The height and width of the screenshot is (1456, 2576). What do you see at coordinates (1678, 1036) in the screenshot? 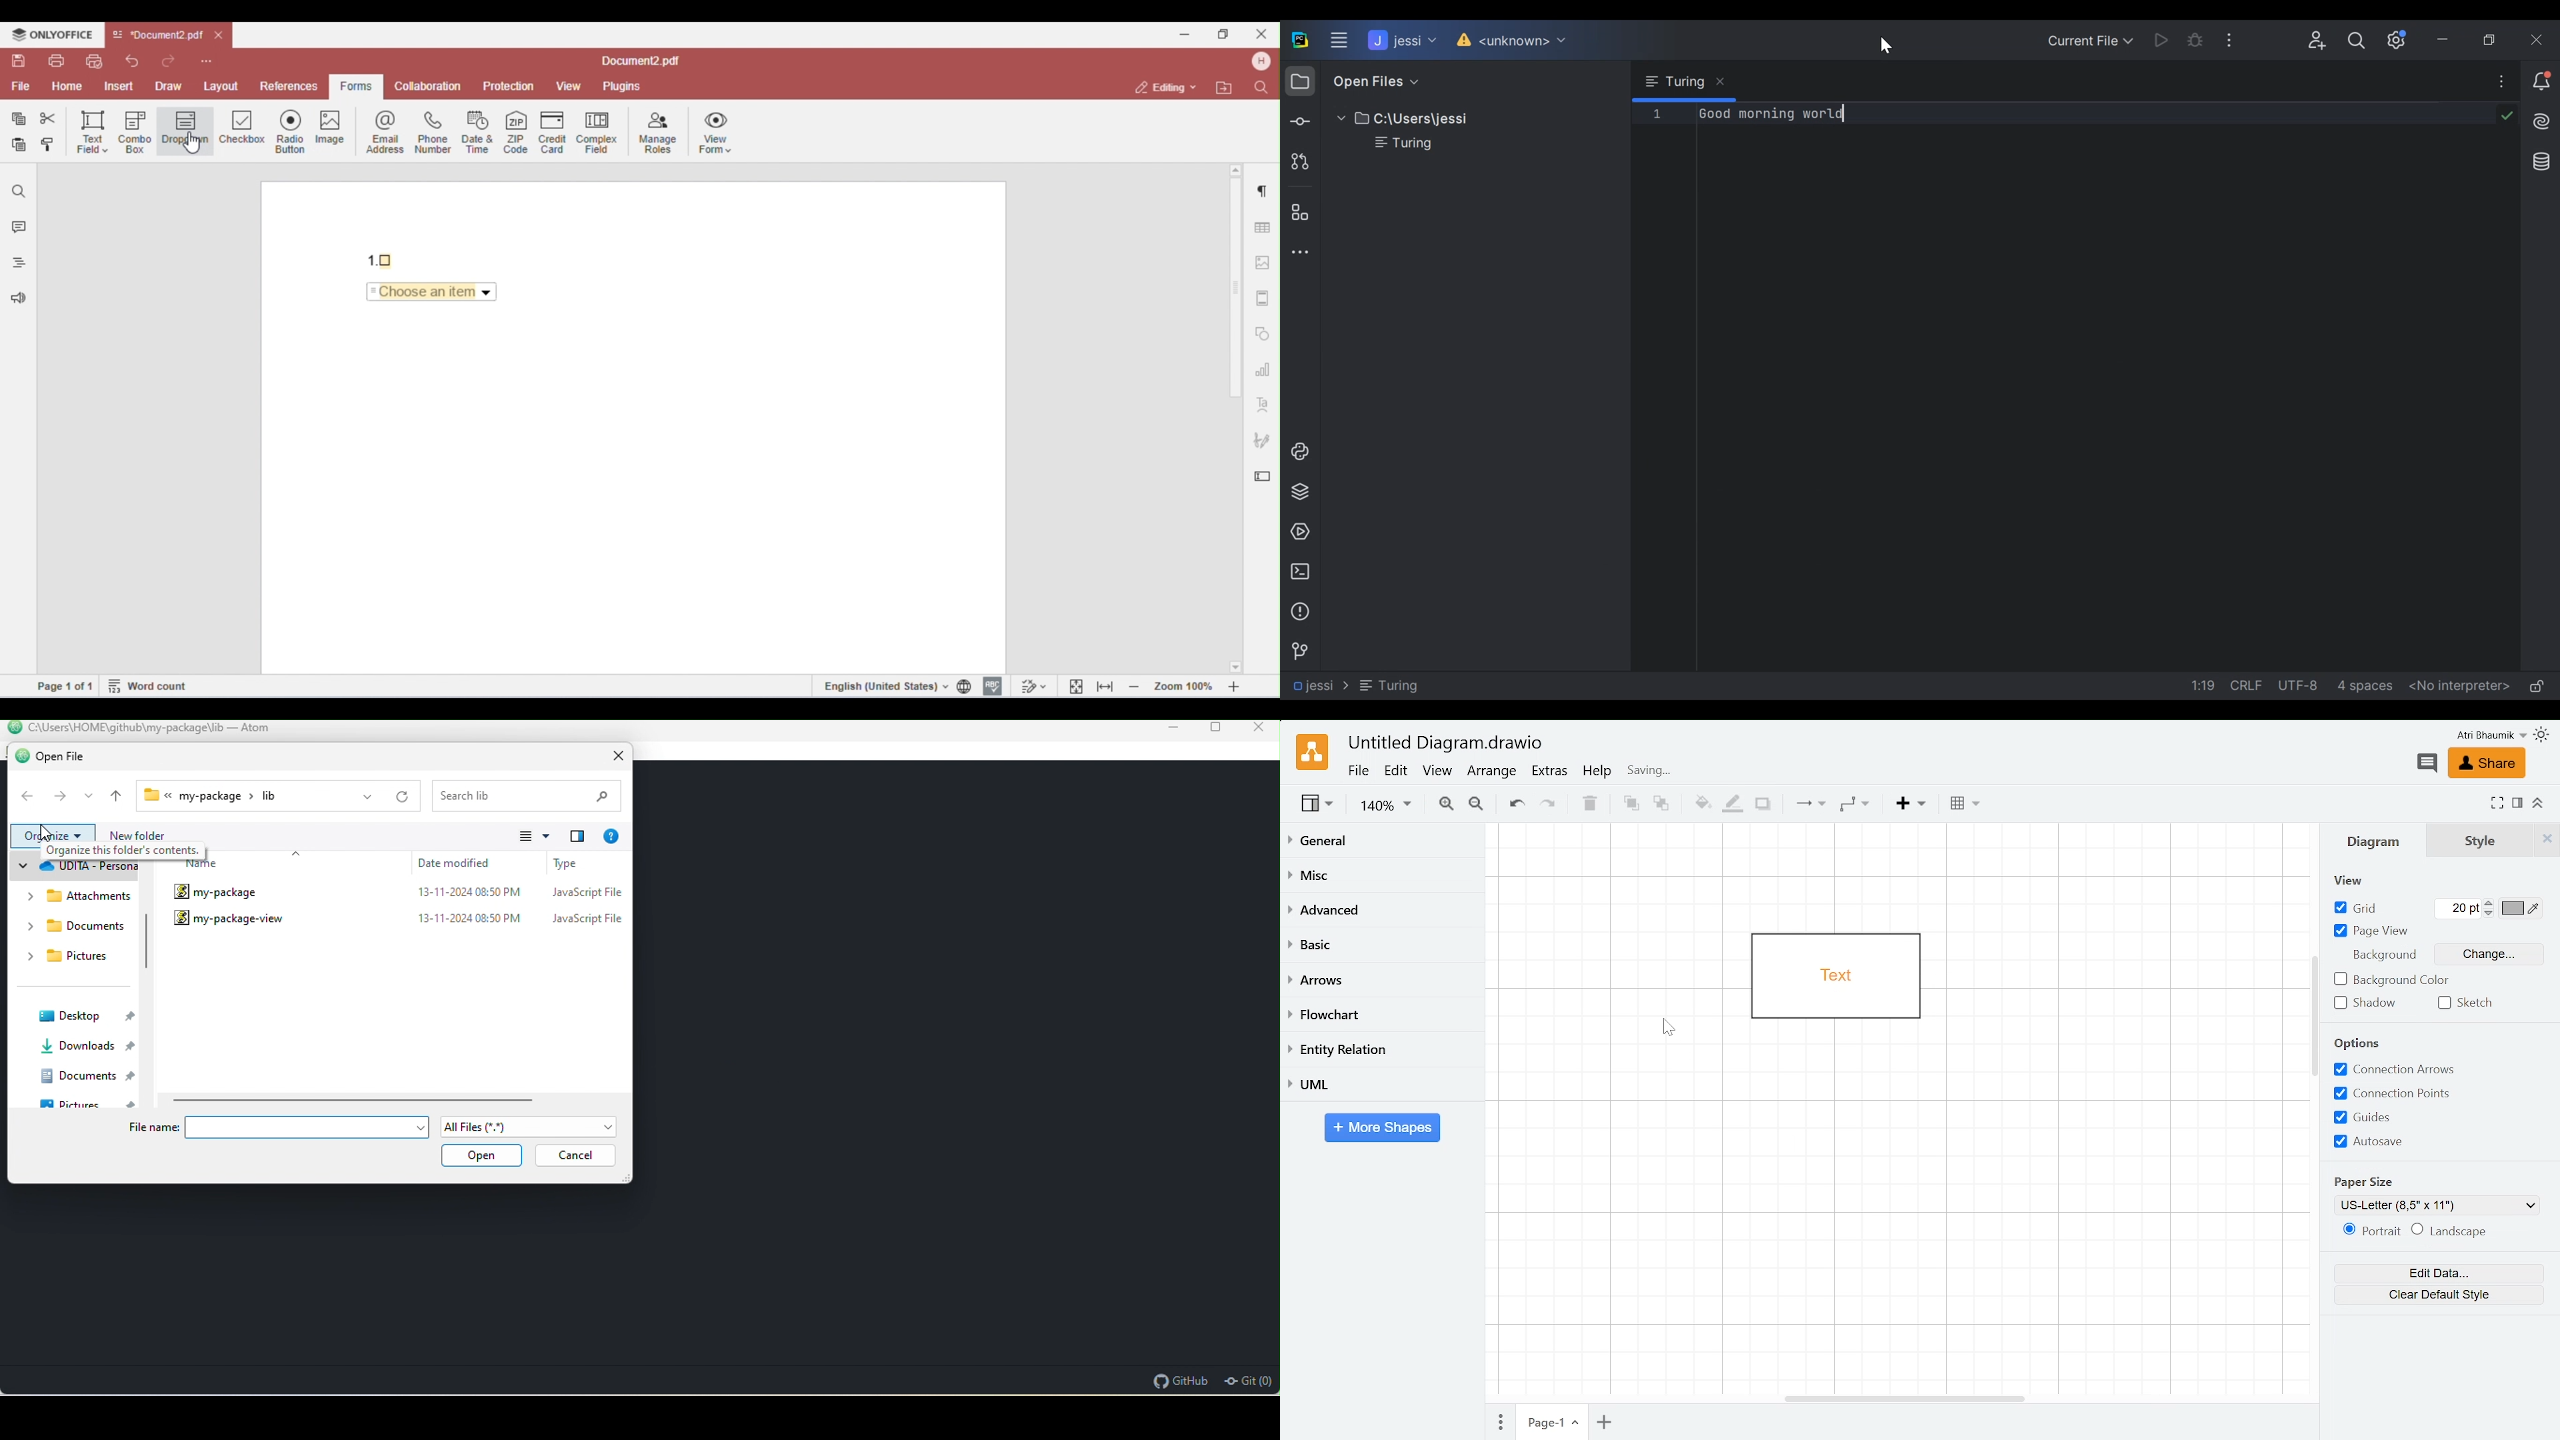
I see `Cursor` at bounding box center [1678, 1036].